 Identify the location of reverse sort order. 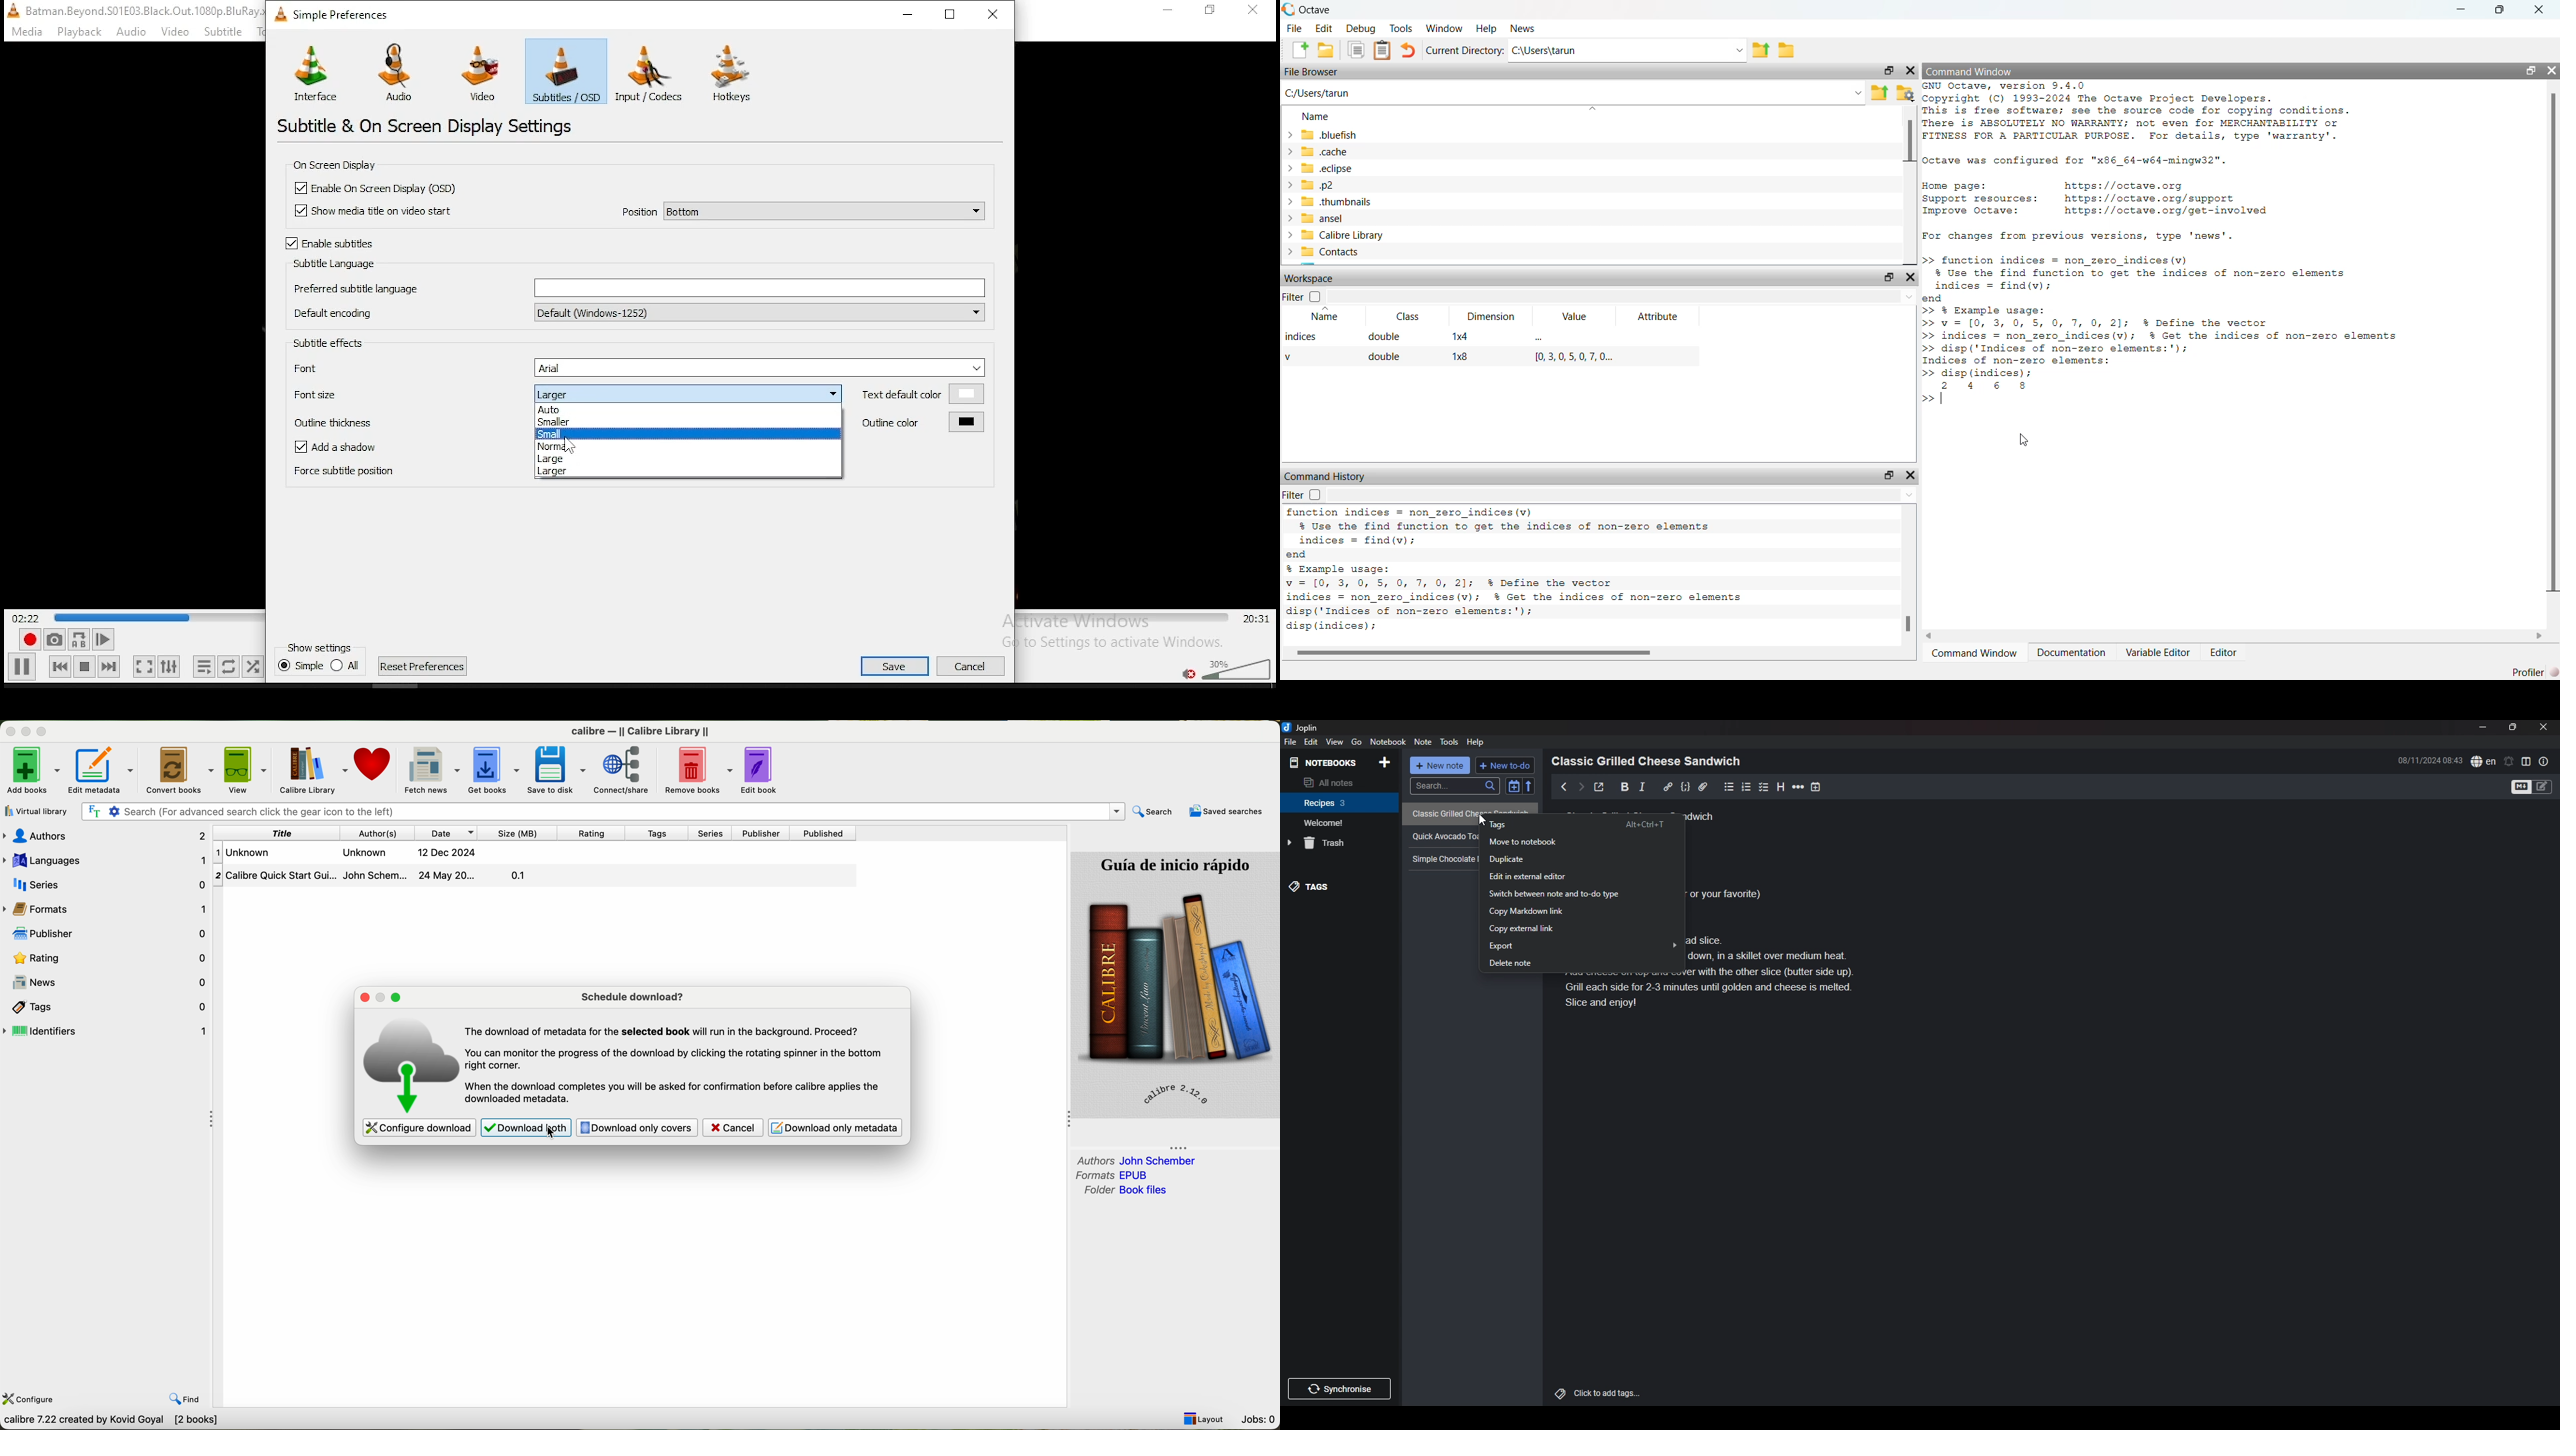
(1529, 786).